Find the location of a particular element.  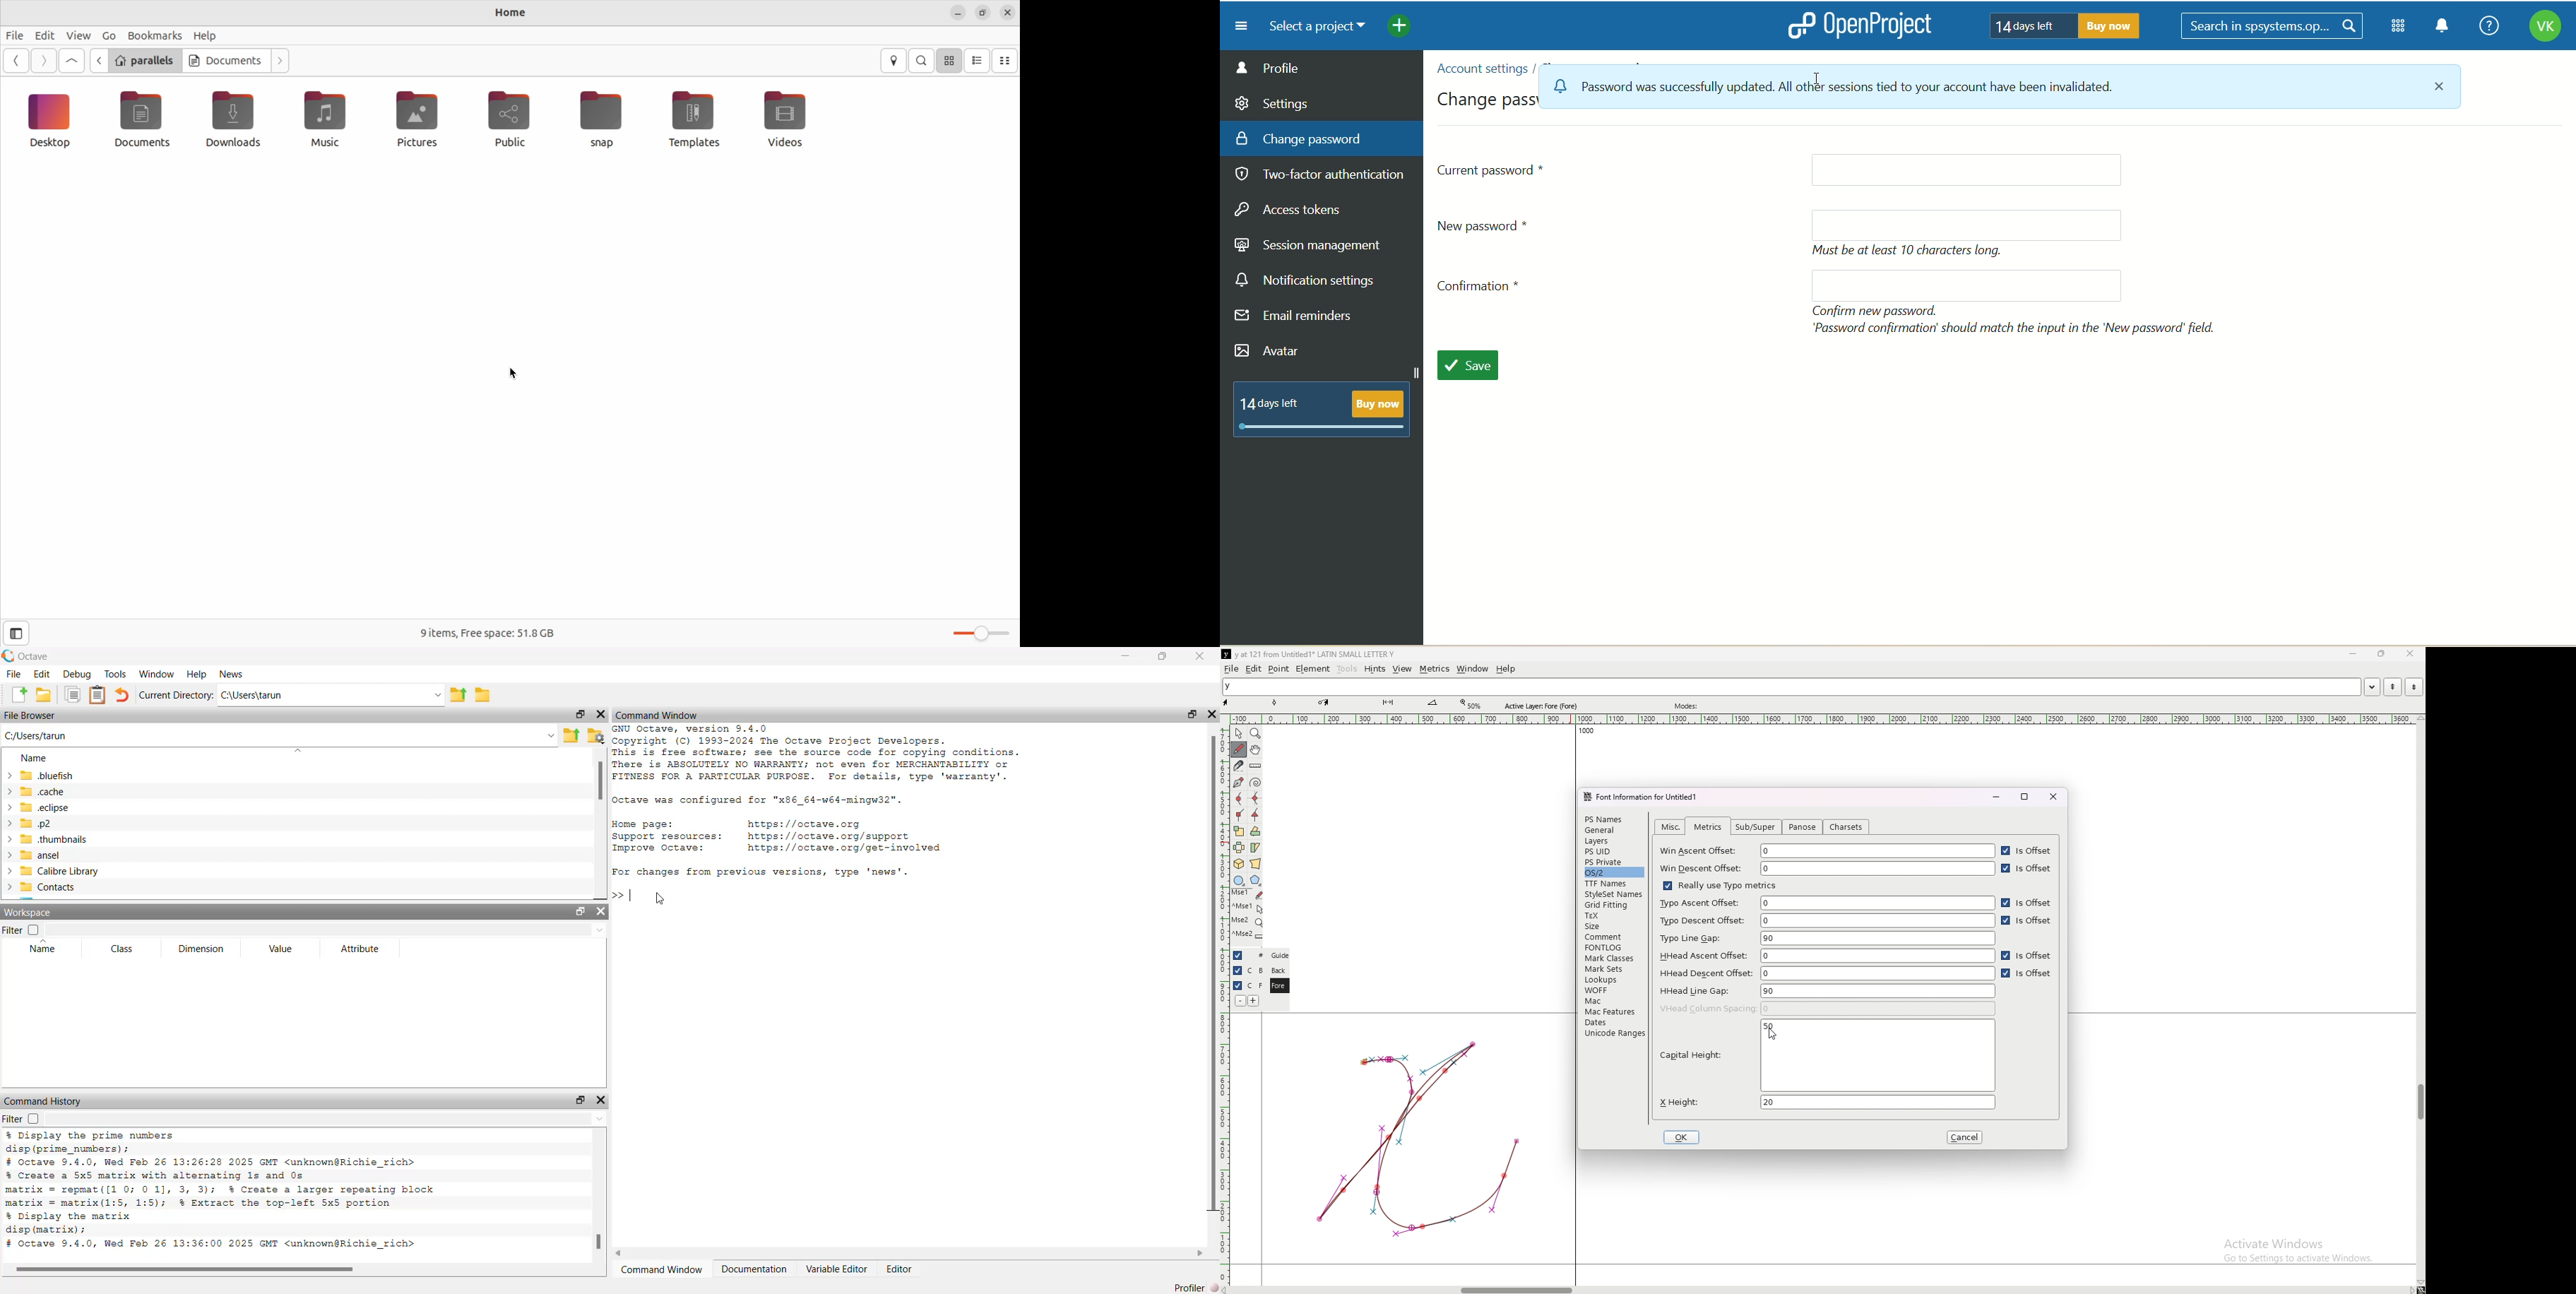

is offset is located at coordinates (2030, 869).